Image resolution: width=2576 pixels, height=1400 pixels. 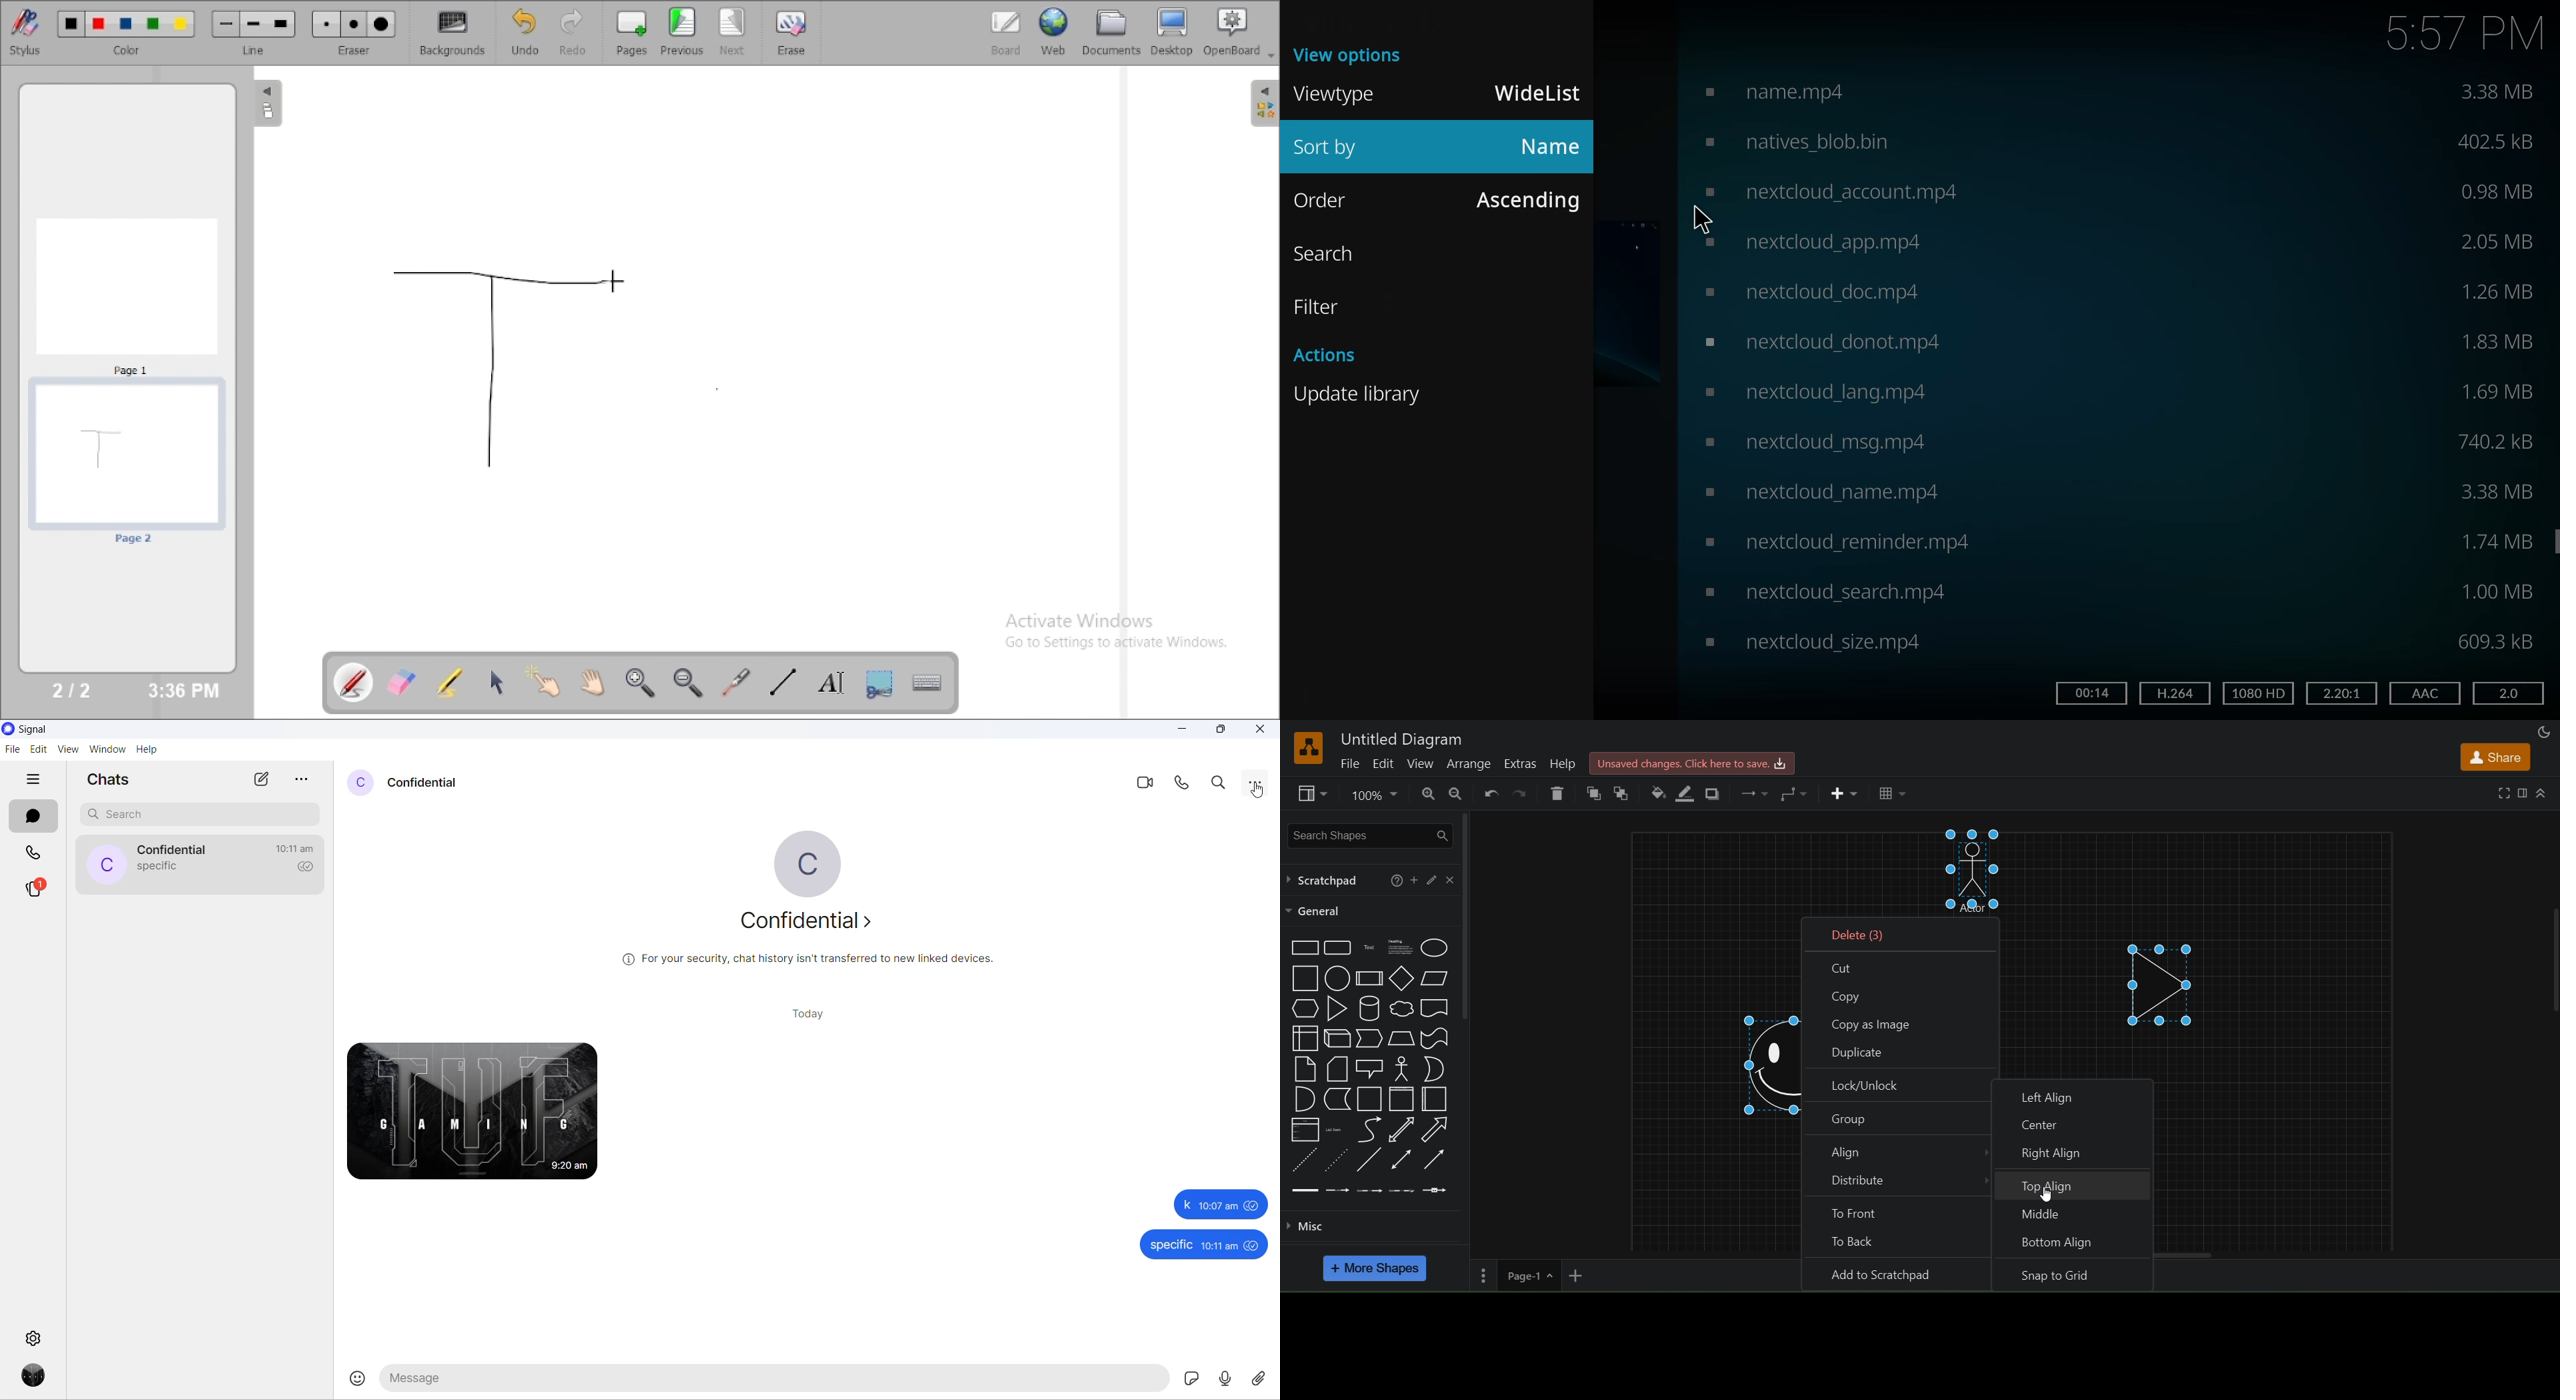 What do you see at coordinates (1301, 1068) in the screenshot?
I see `notes` at bounding box center [1301, 1068].